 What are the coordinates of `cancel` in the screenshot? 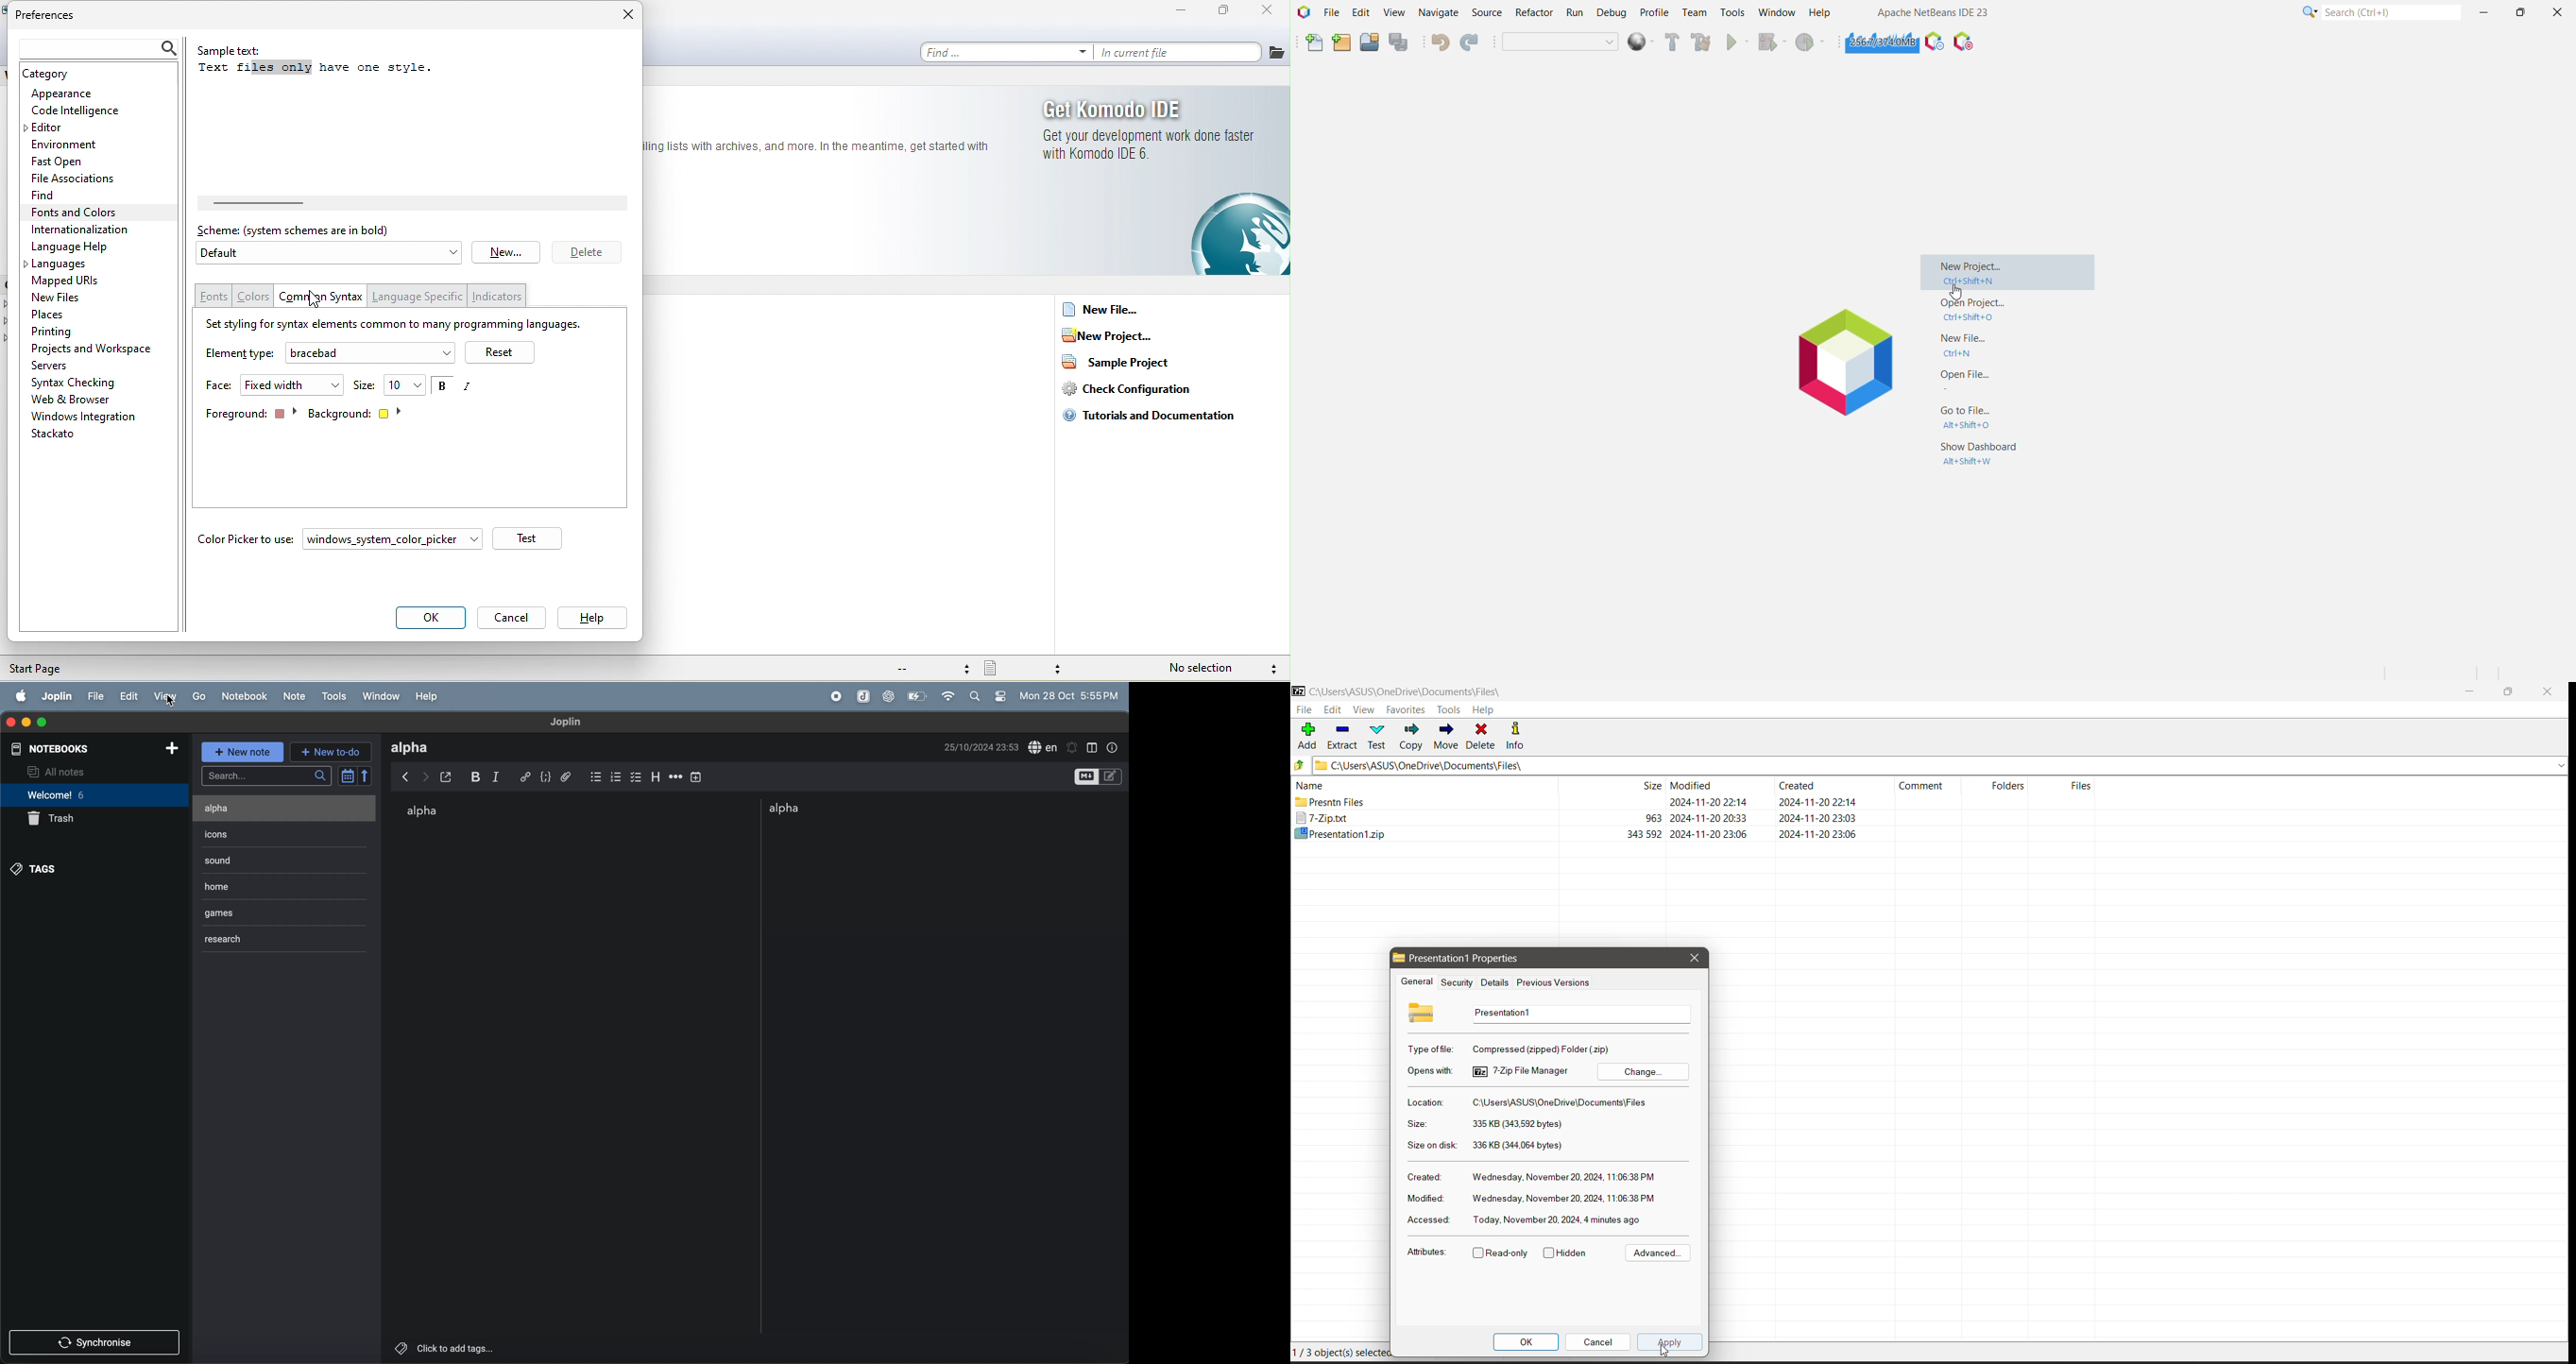 It's located at (513, 616).